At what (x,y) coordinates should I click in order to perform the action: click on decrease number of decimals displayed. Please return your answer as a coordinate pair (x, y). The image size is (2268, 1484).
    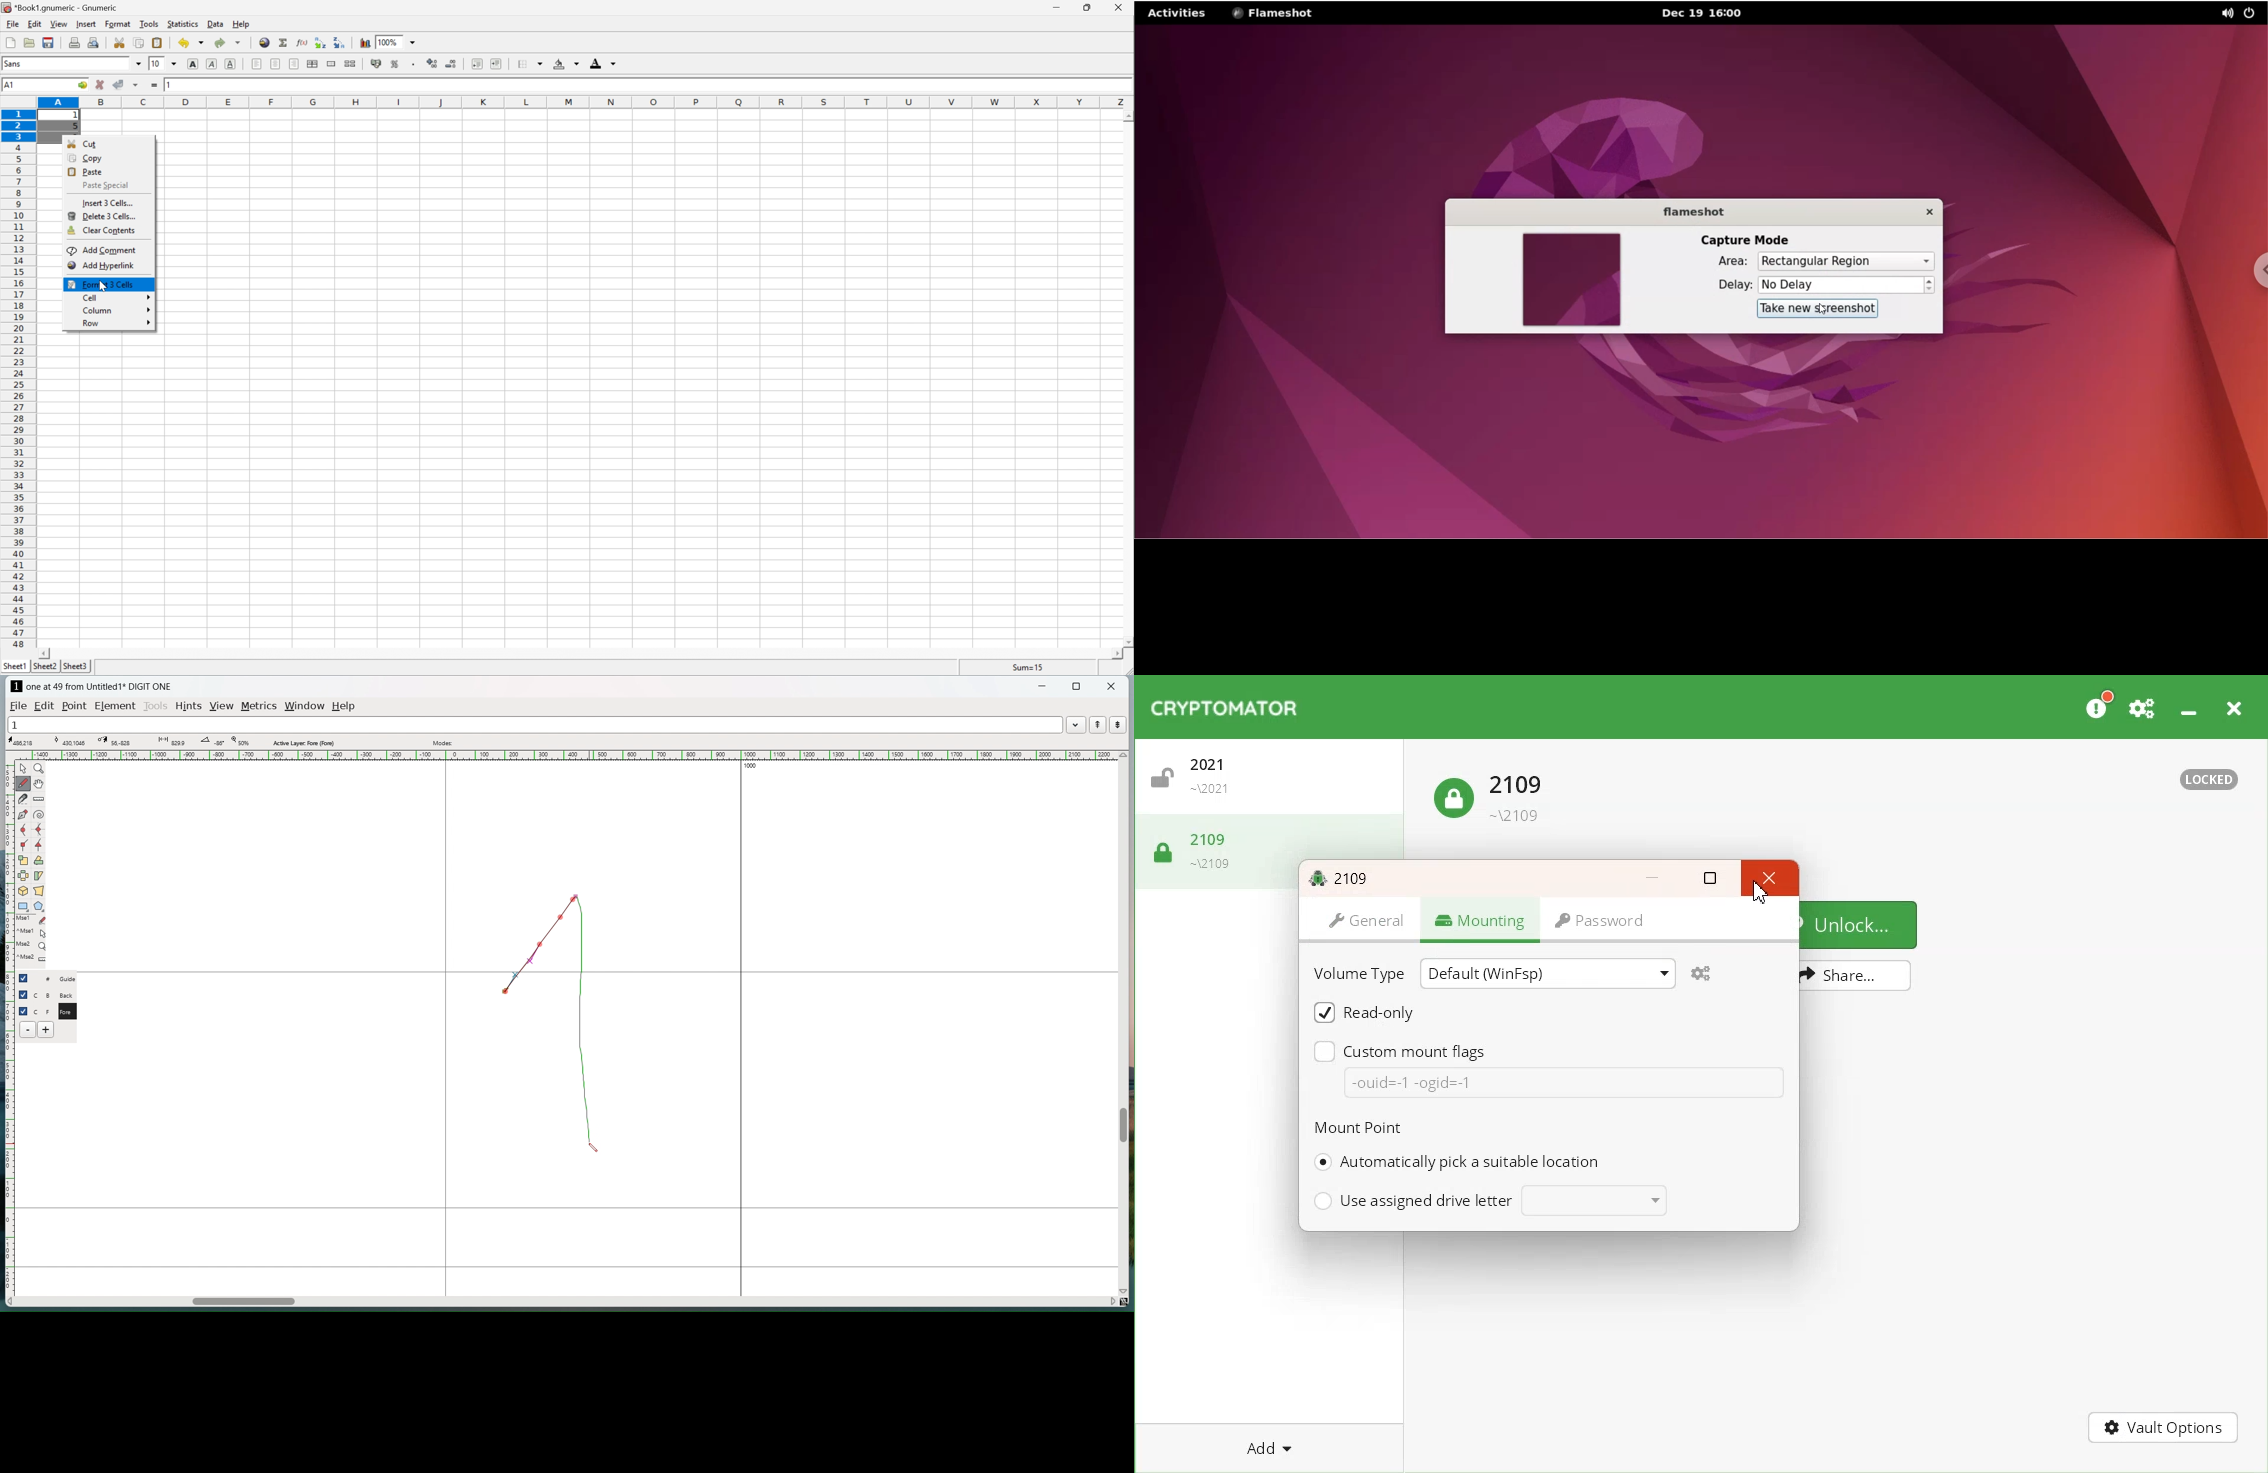
    Looking at the image, I should click on (450, 63).